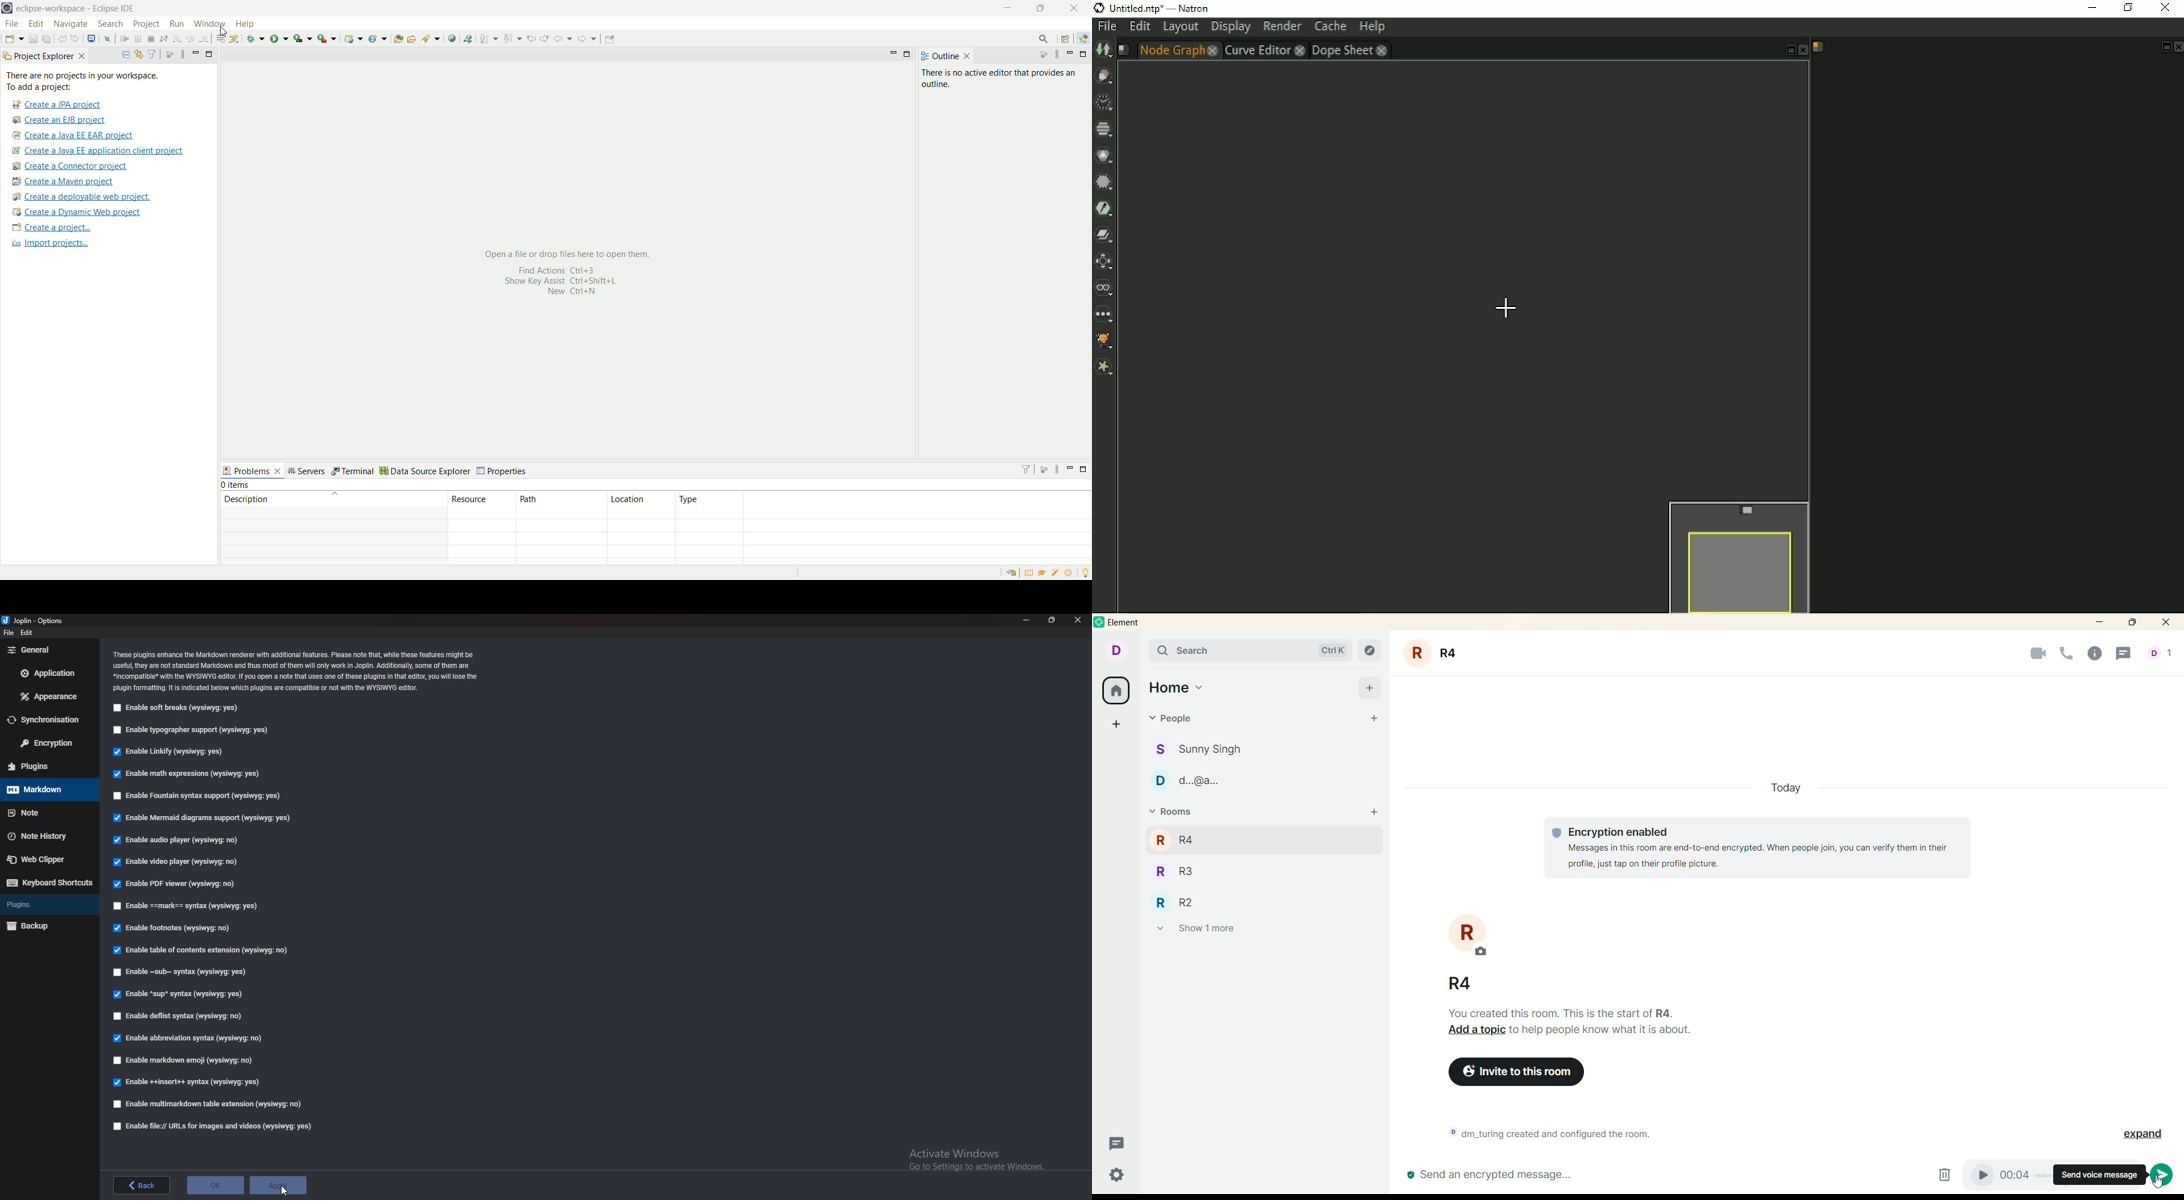 This screenshot has height=1204, width=2184. Describe the element at coordinates (146, 24) in the screenshot. I see `project` at that location.